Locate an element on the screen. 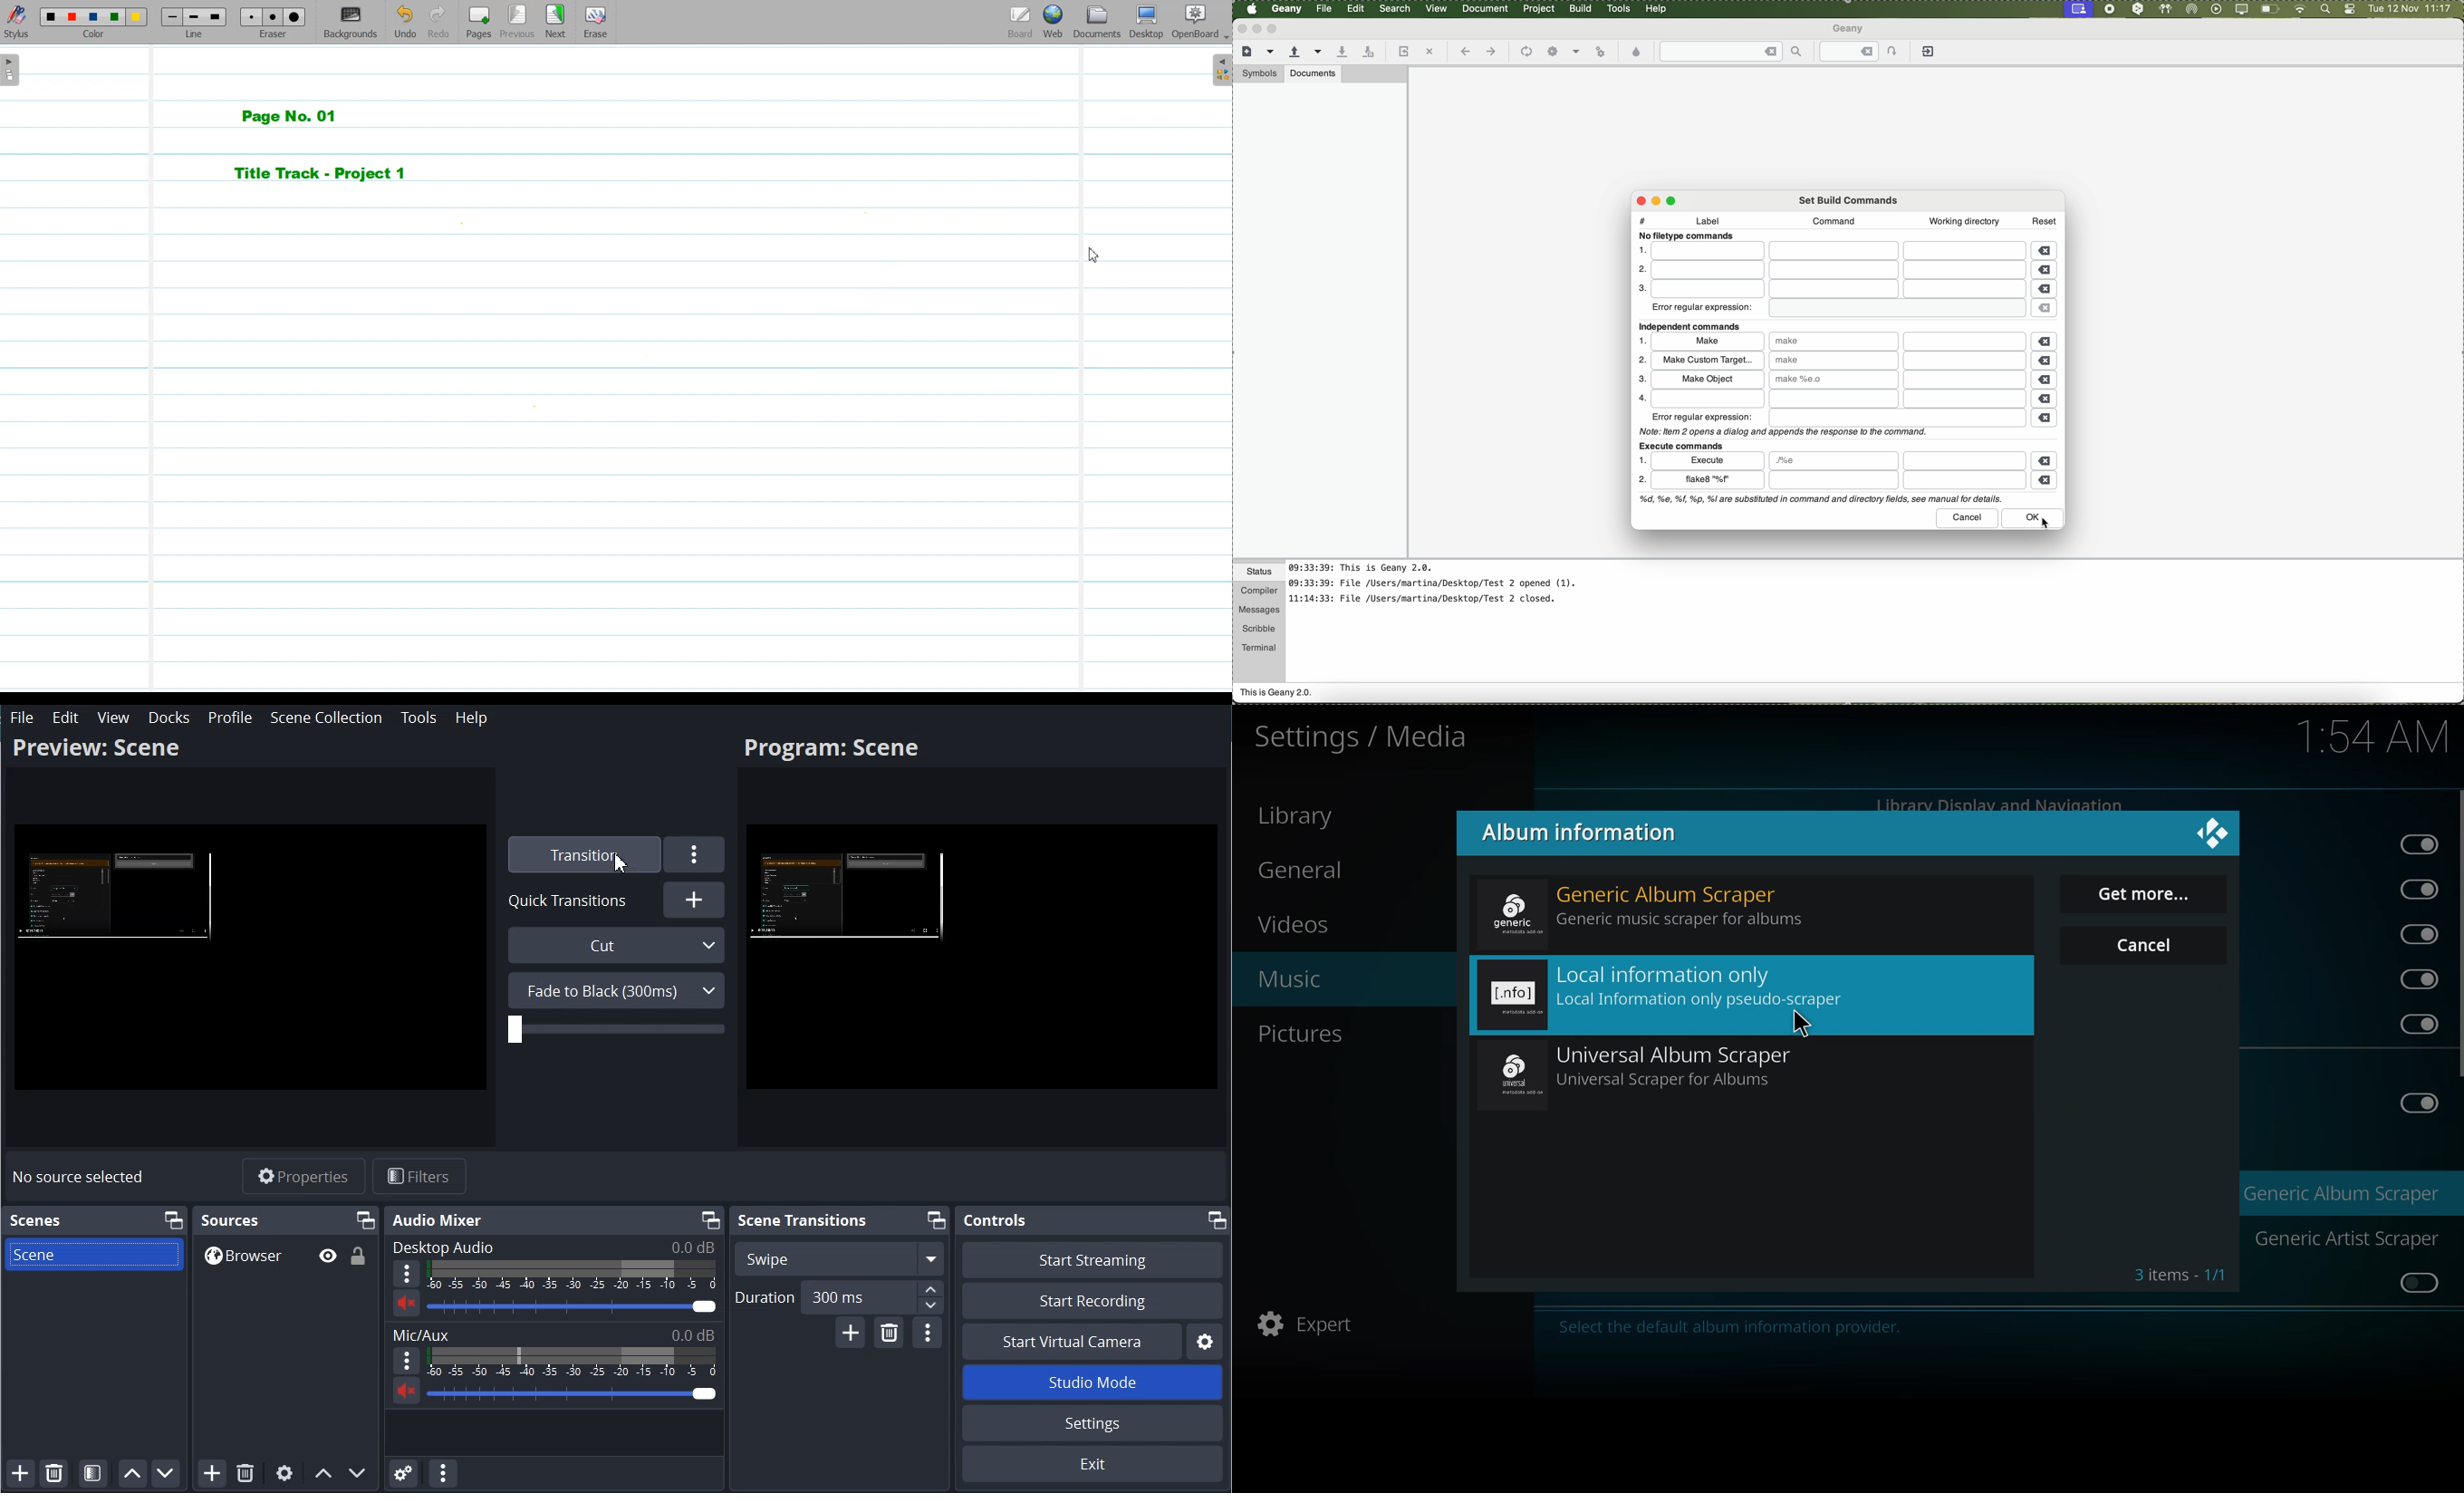 This screenshot has height=1512, width=2464. No source selected is located at coordinates (79, 1177).